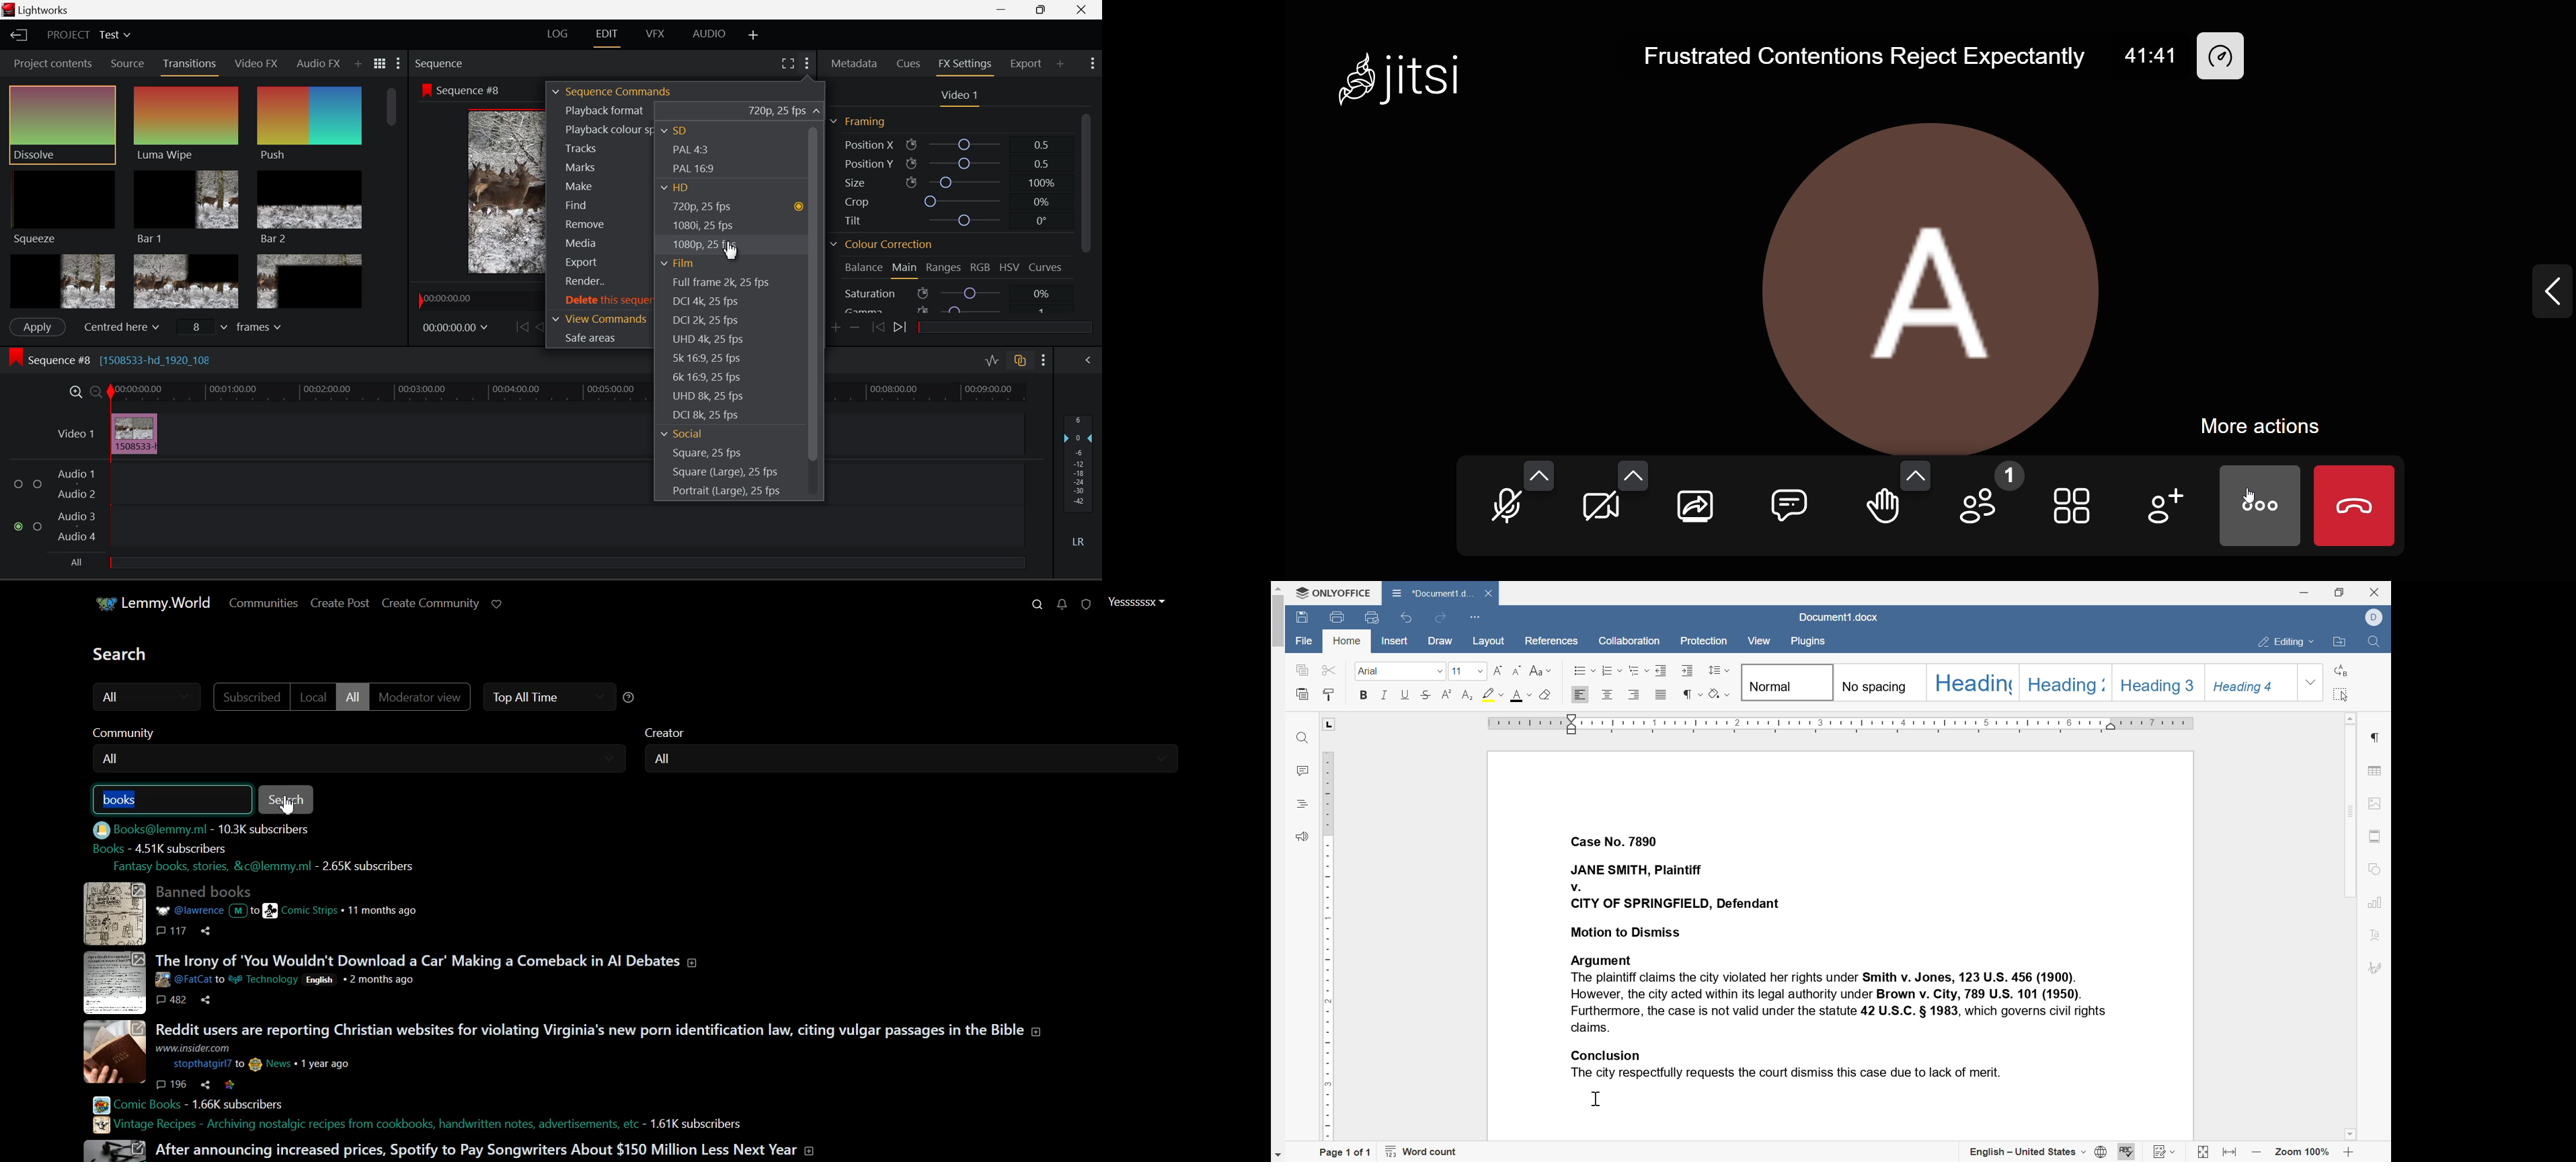  I want to click on Sequence Commands, so click(613, 91).